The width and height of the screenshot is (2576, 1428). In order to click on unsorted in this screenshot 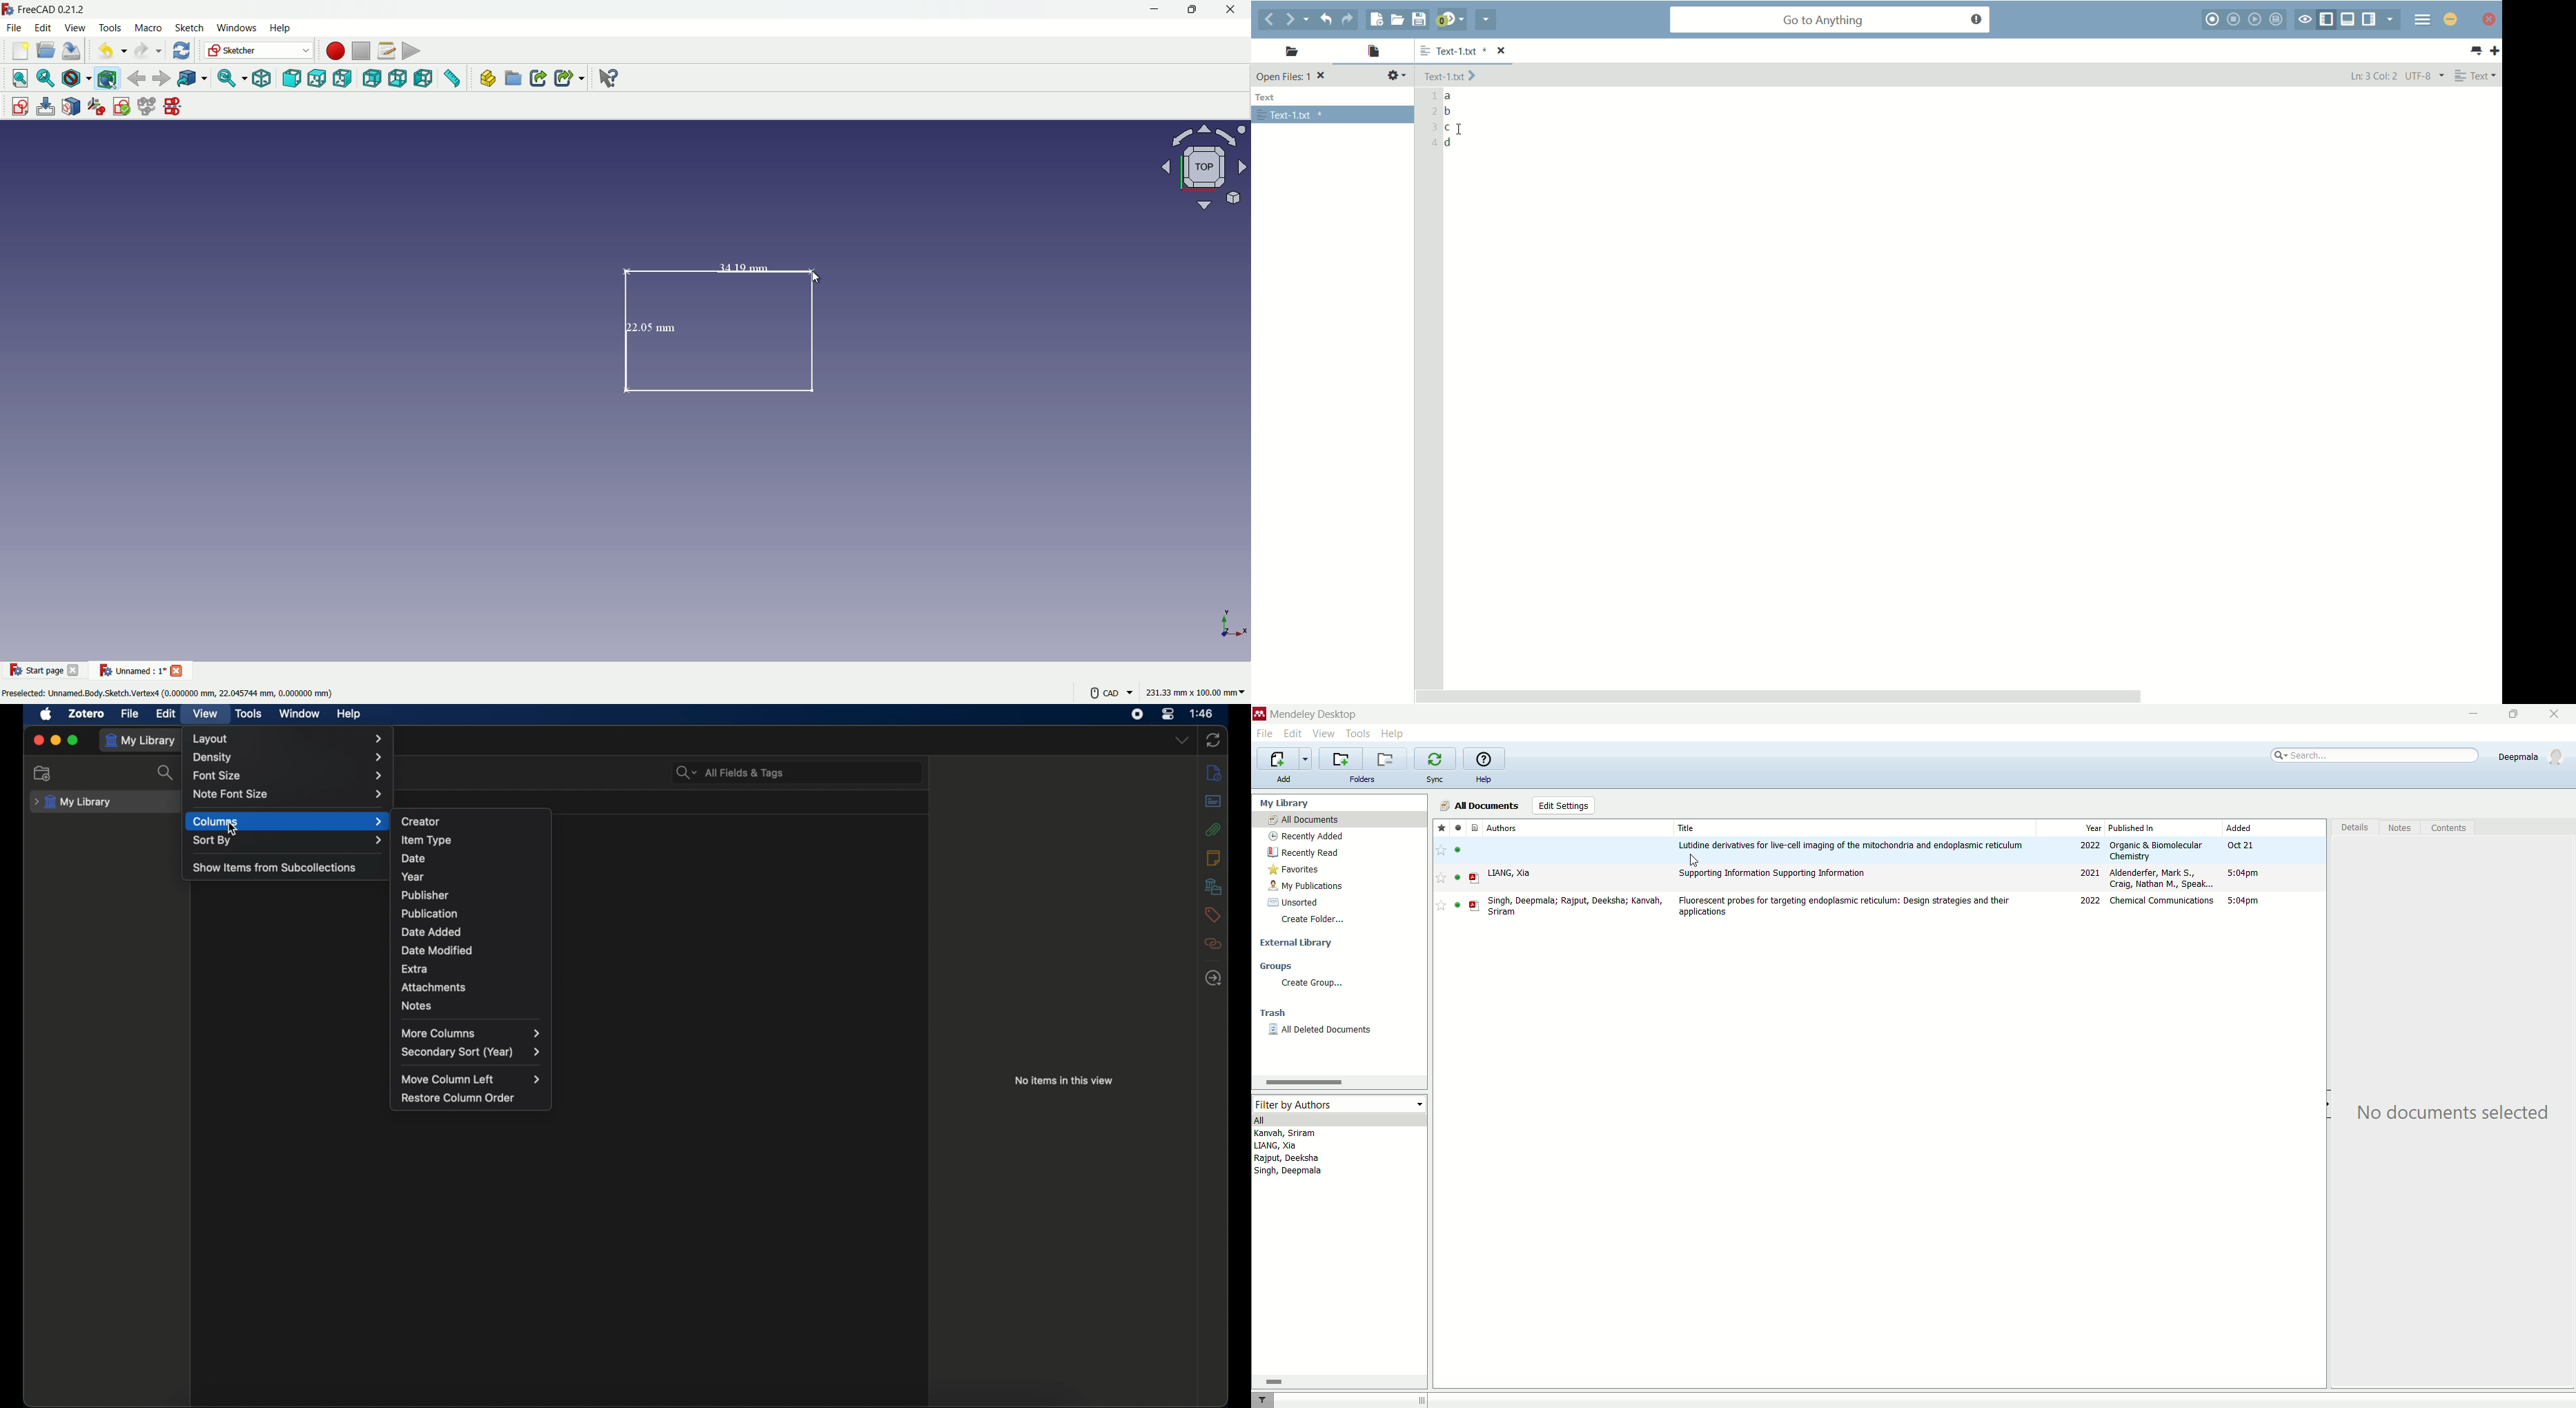, I will do `click(1296, 901)`.